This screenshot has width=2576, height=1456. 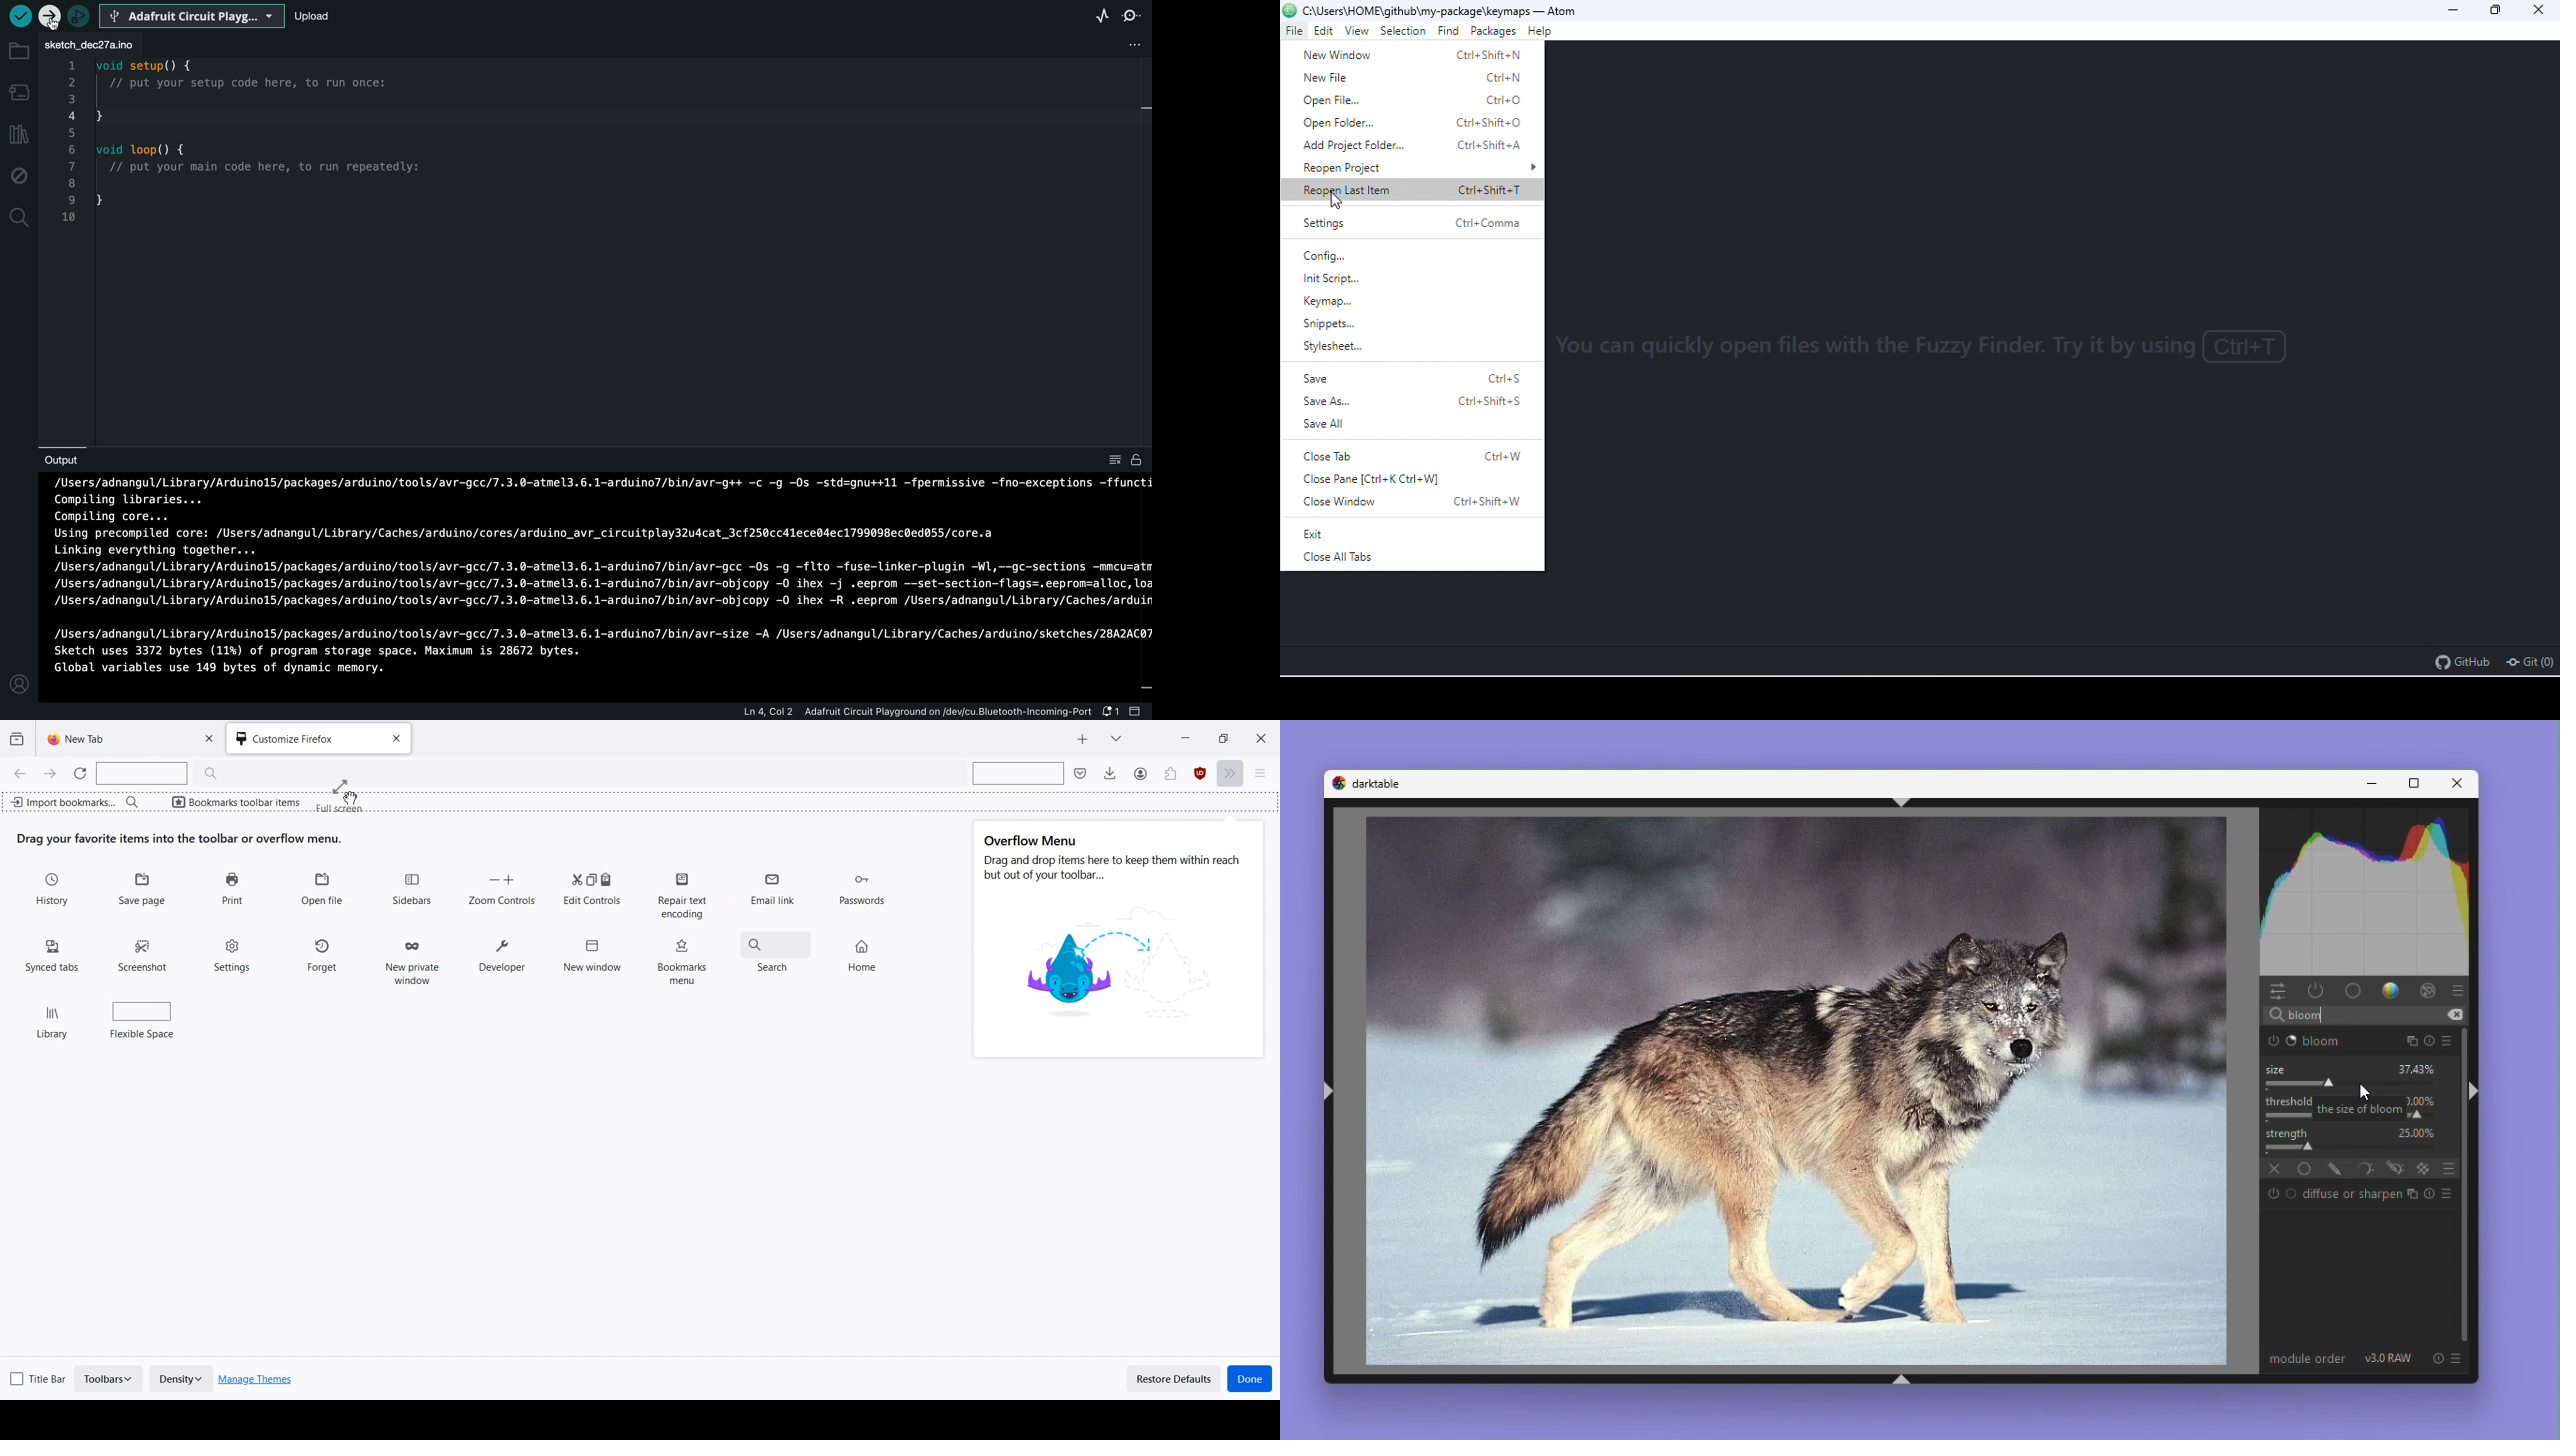 What do you see at coordinates (2366, 891) in the screenshot?
I see `Histogram` at bounding box center [2366, 891].